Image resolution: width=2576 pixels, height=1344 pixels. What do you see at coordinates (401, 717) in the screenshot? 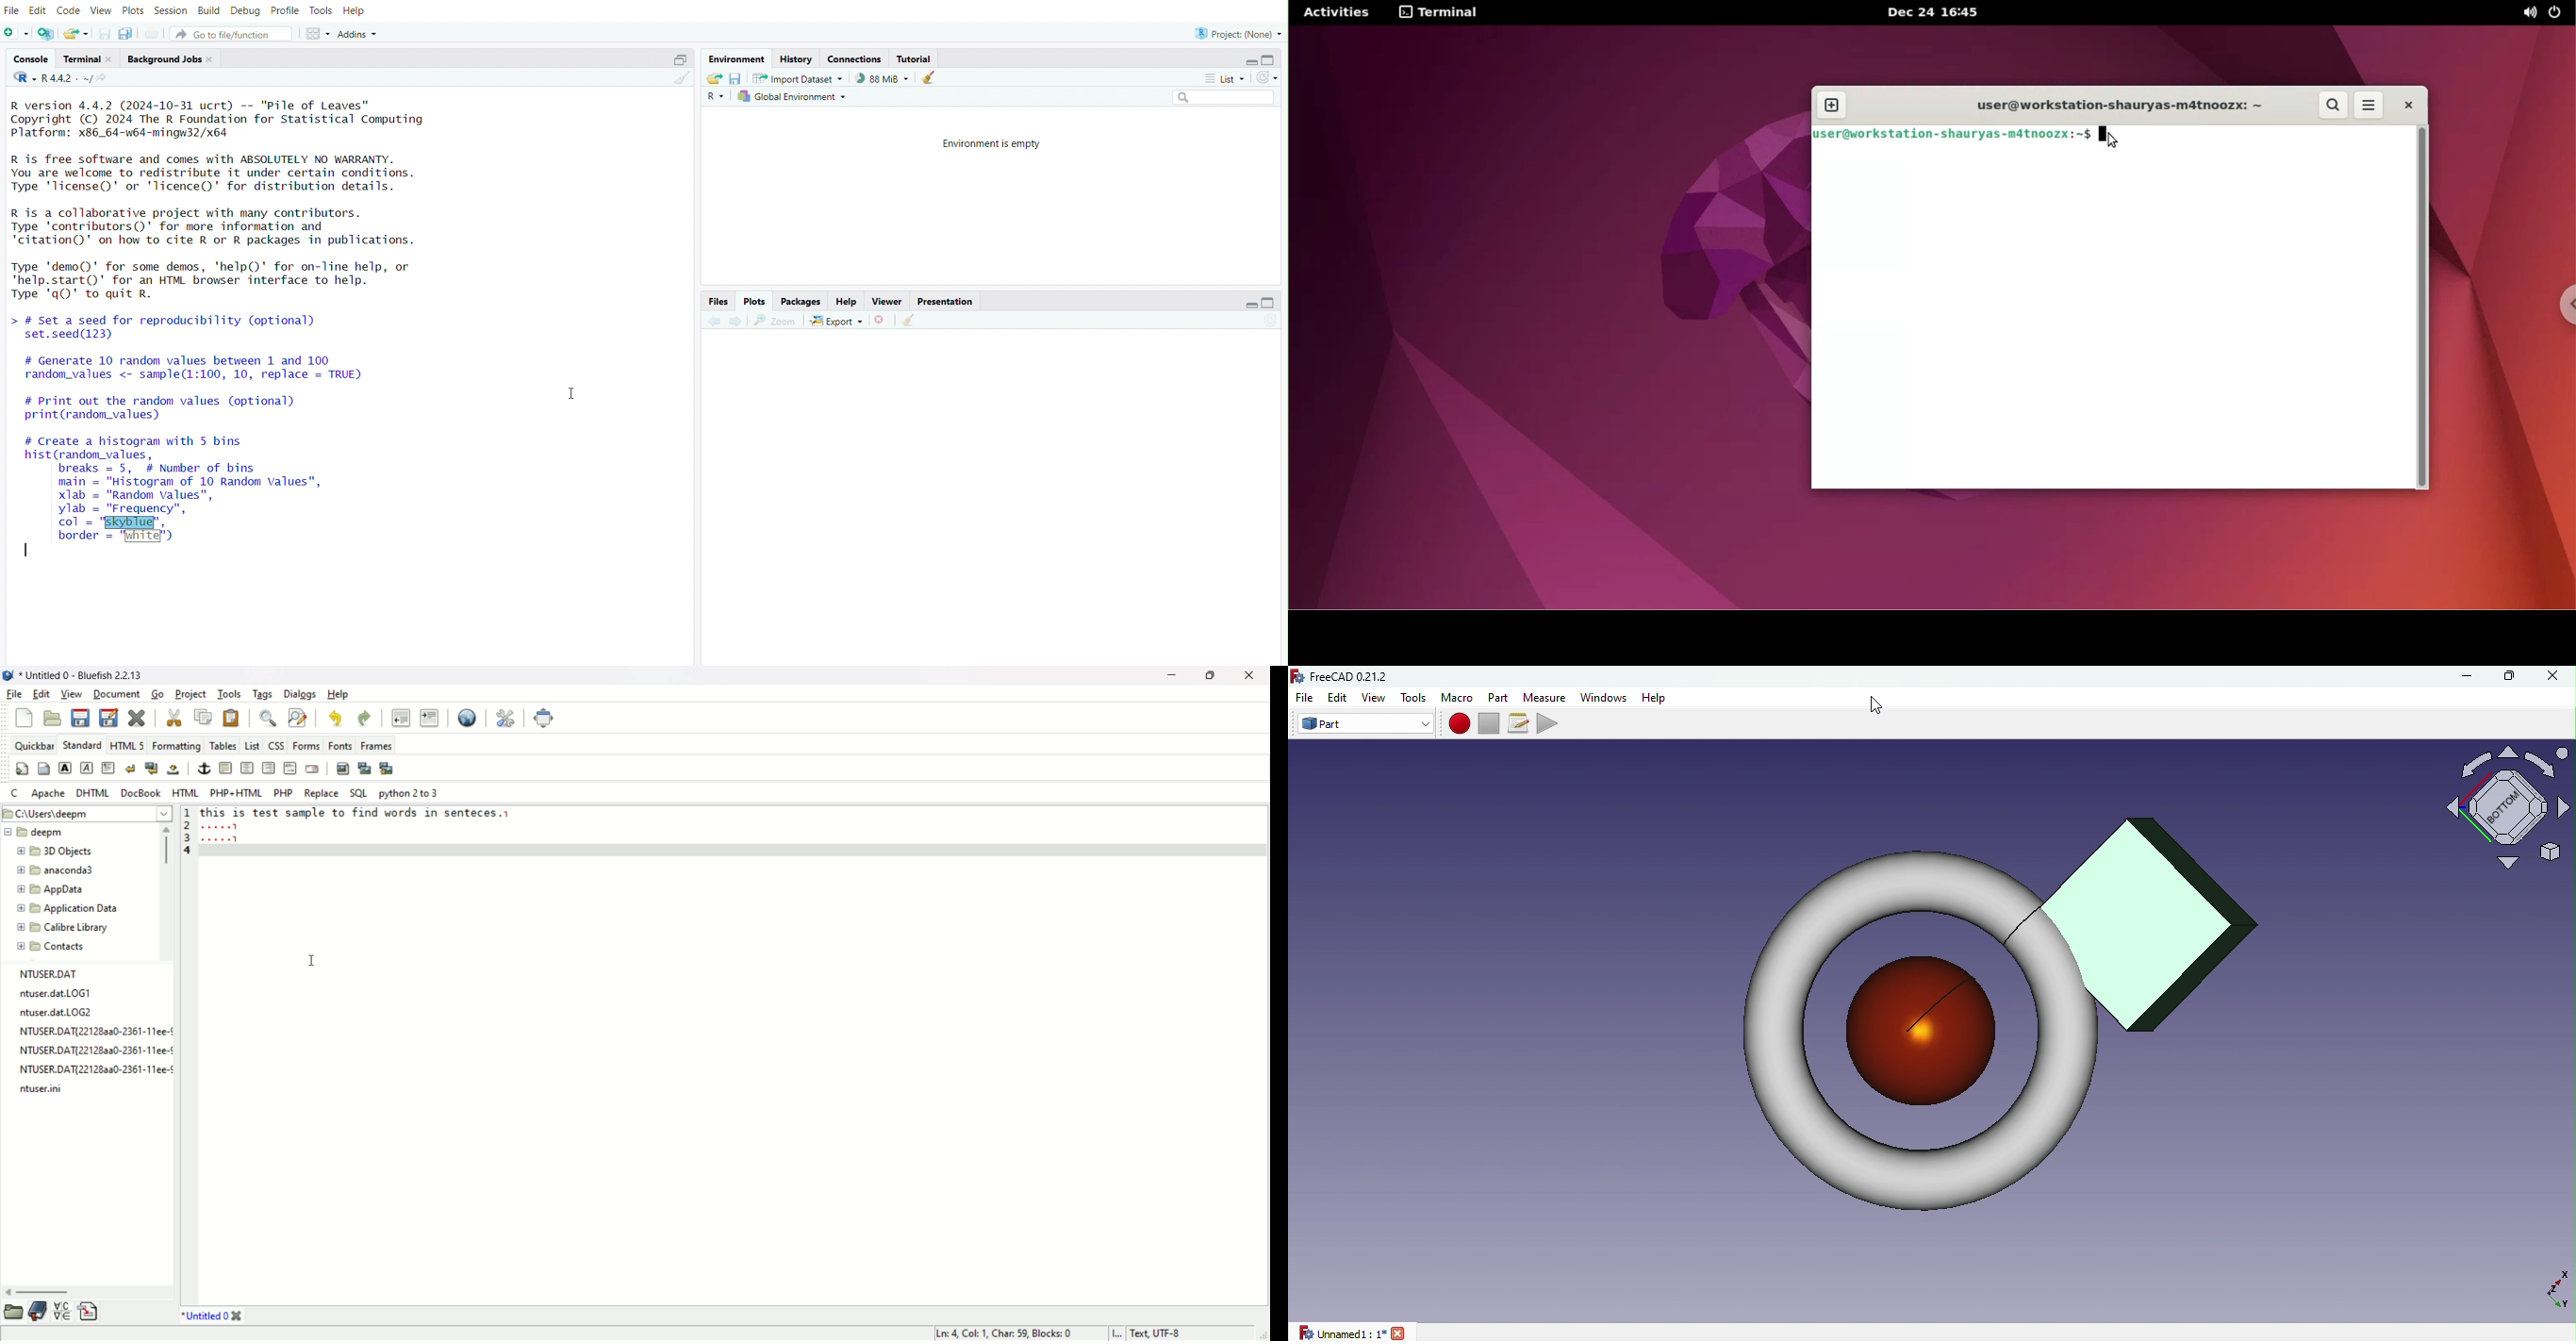
I see `unident` at bounding box center [401, 717].